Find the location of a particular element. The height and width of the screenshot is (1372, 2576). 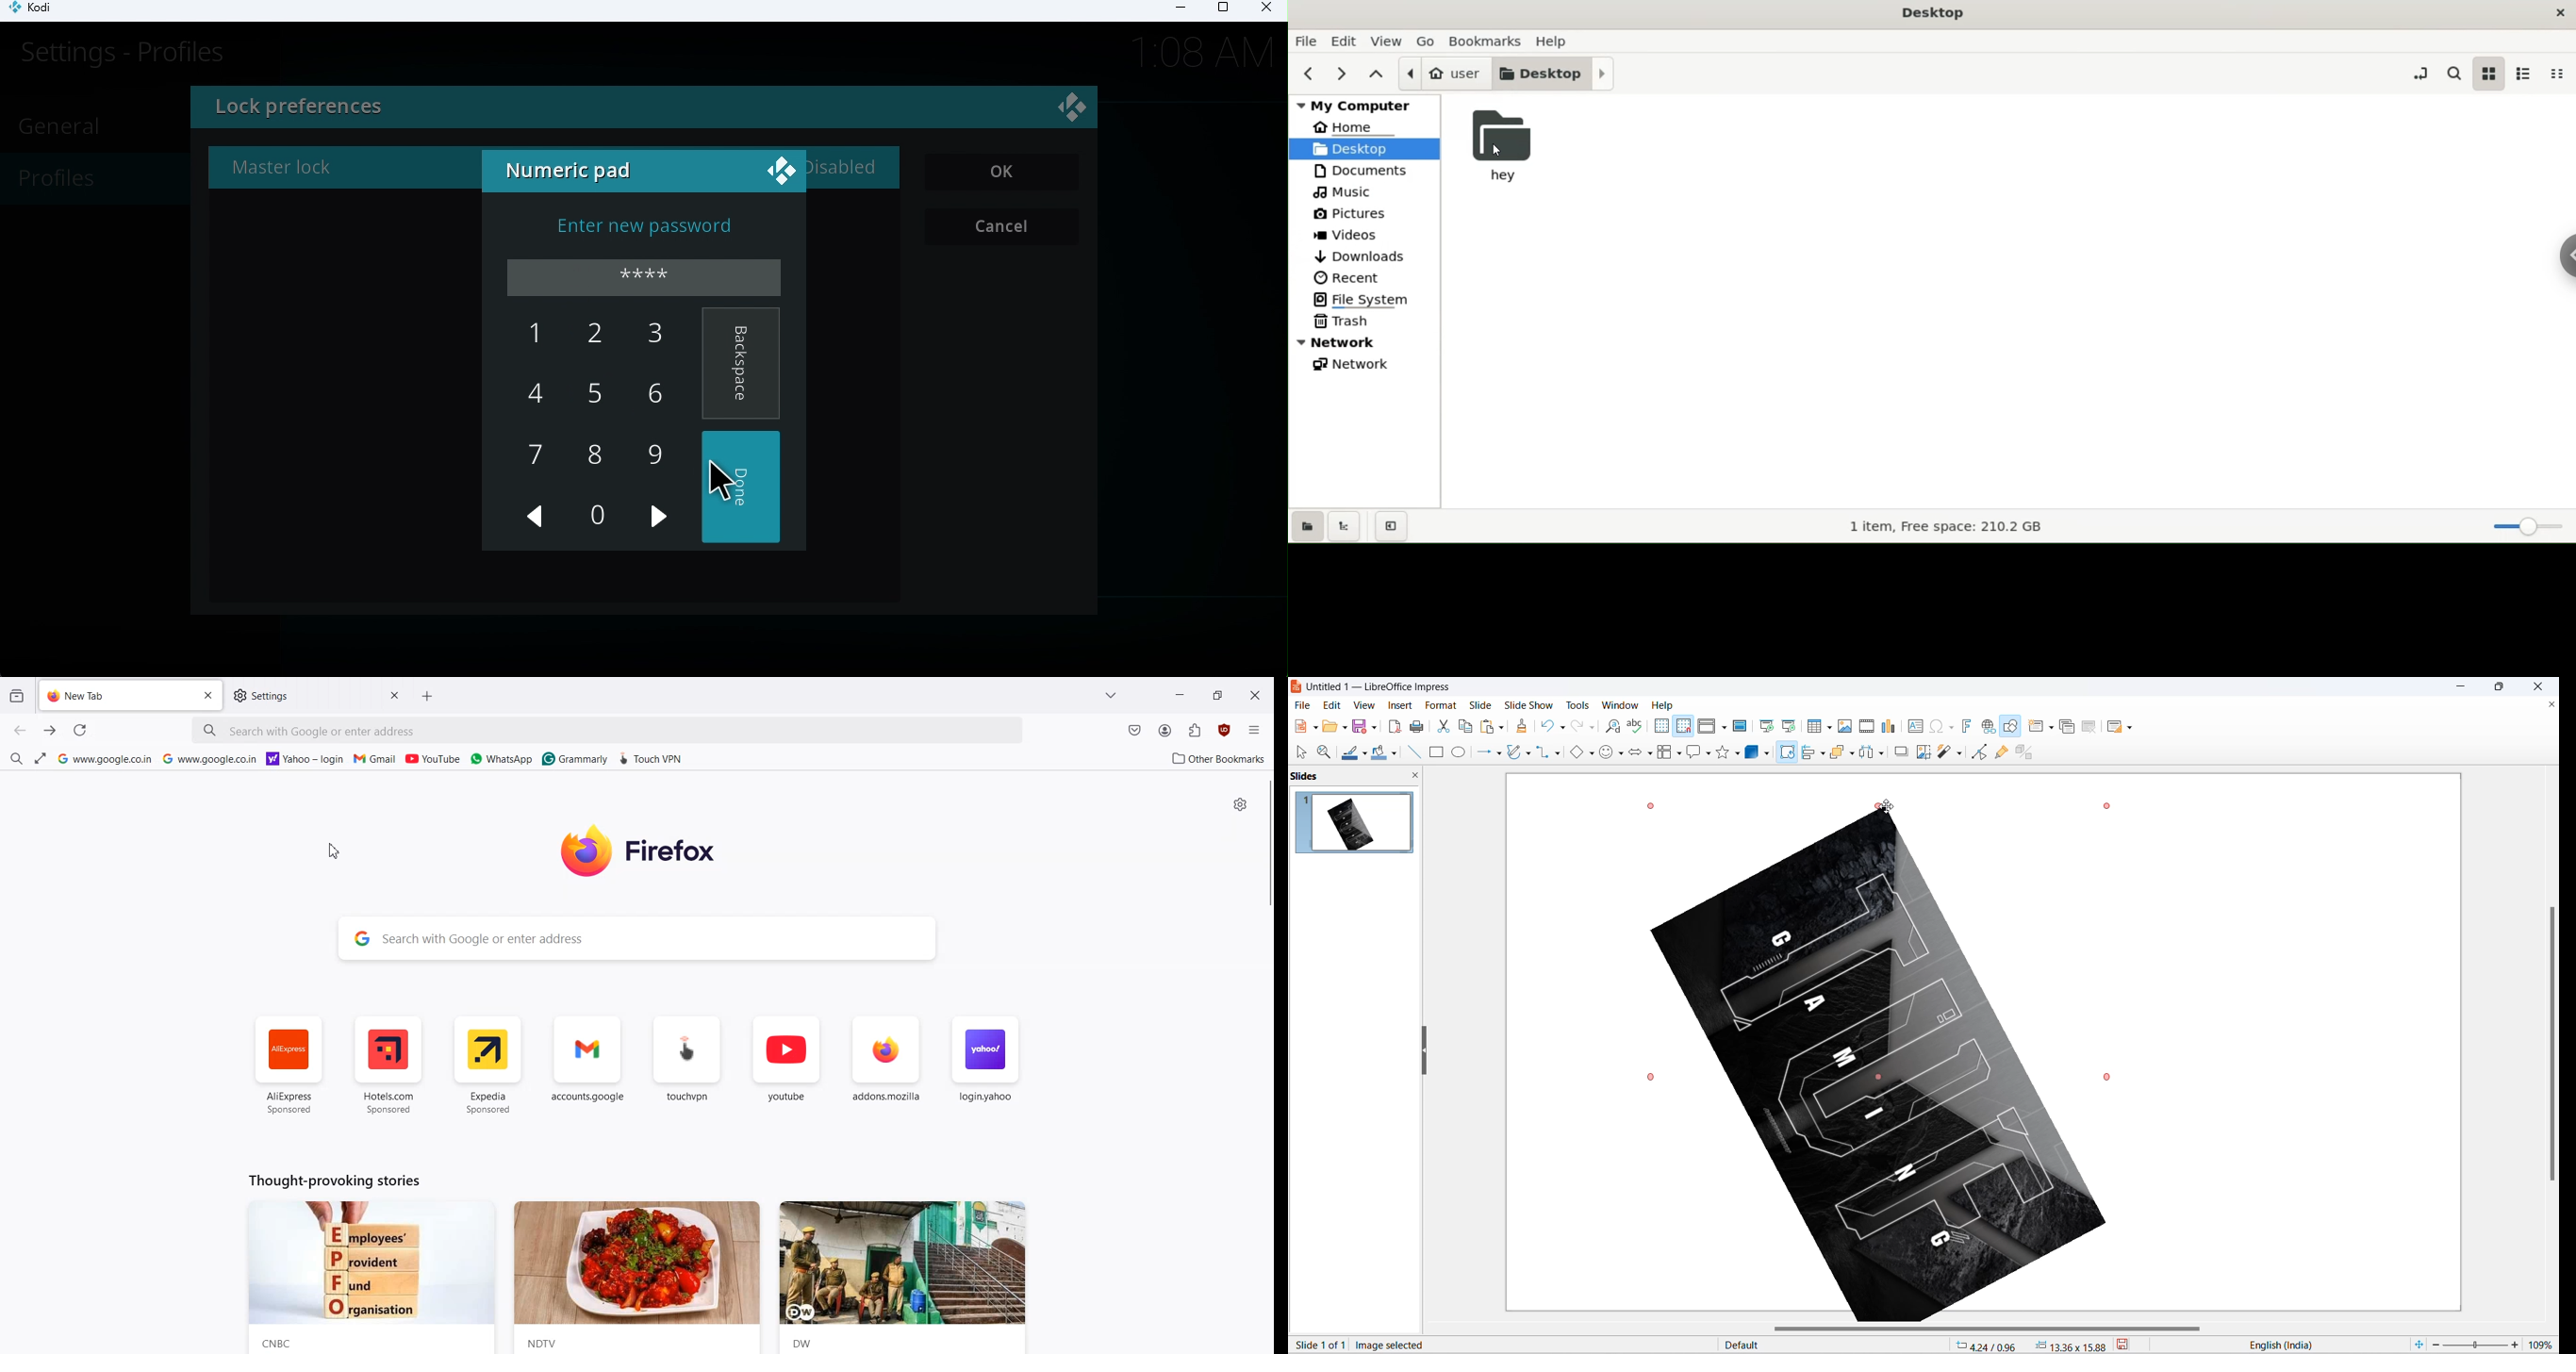

Backspace is located at coordinates (741, 364).